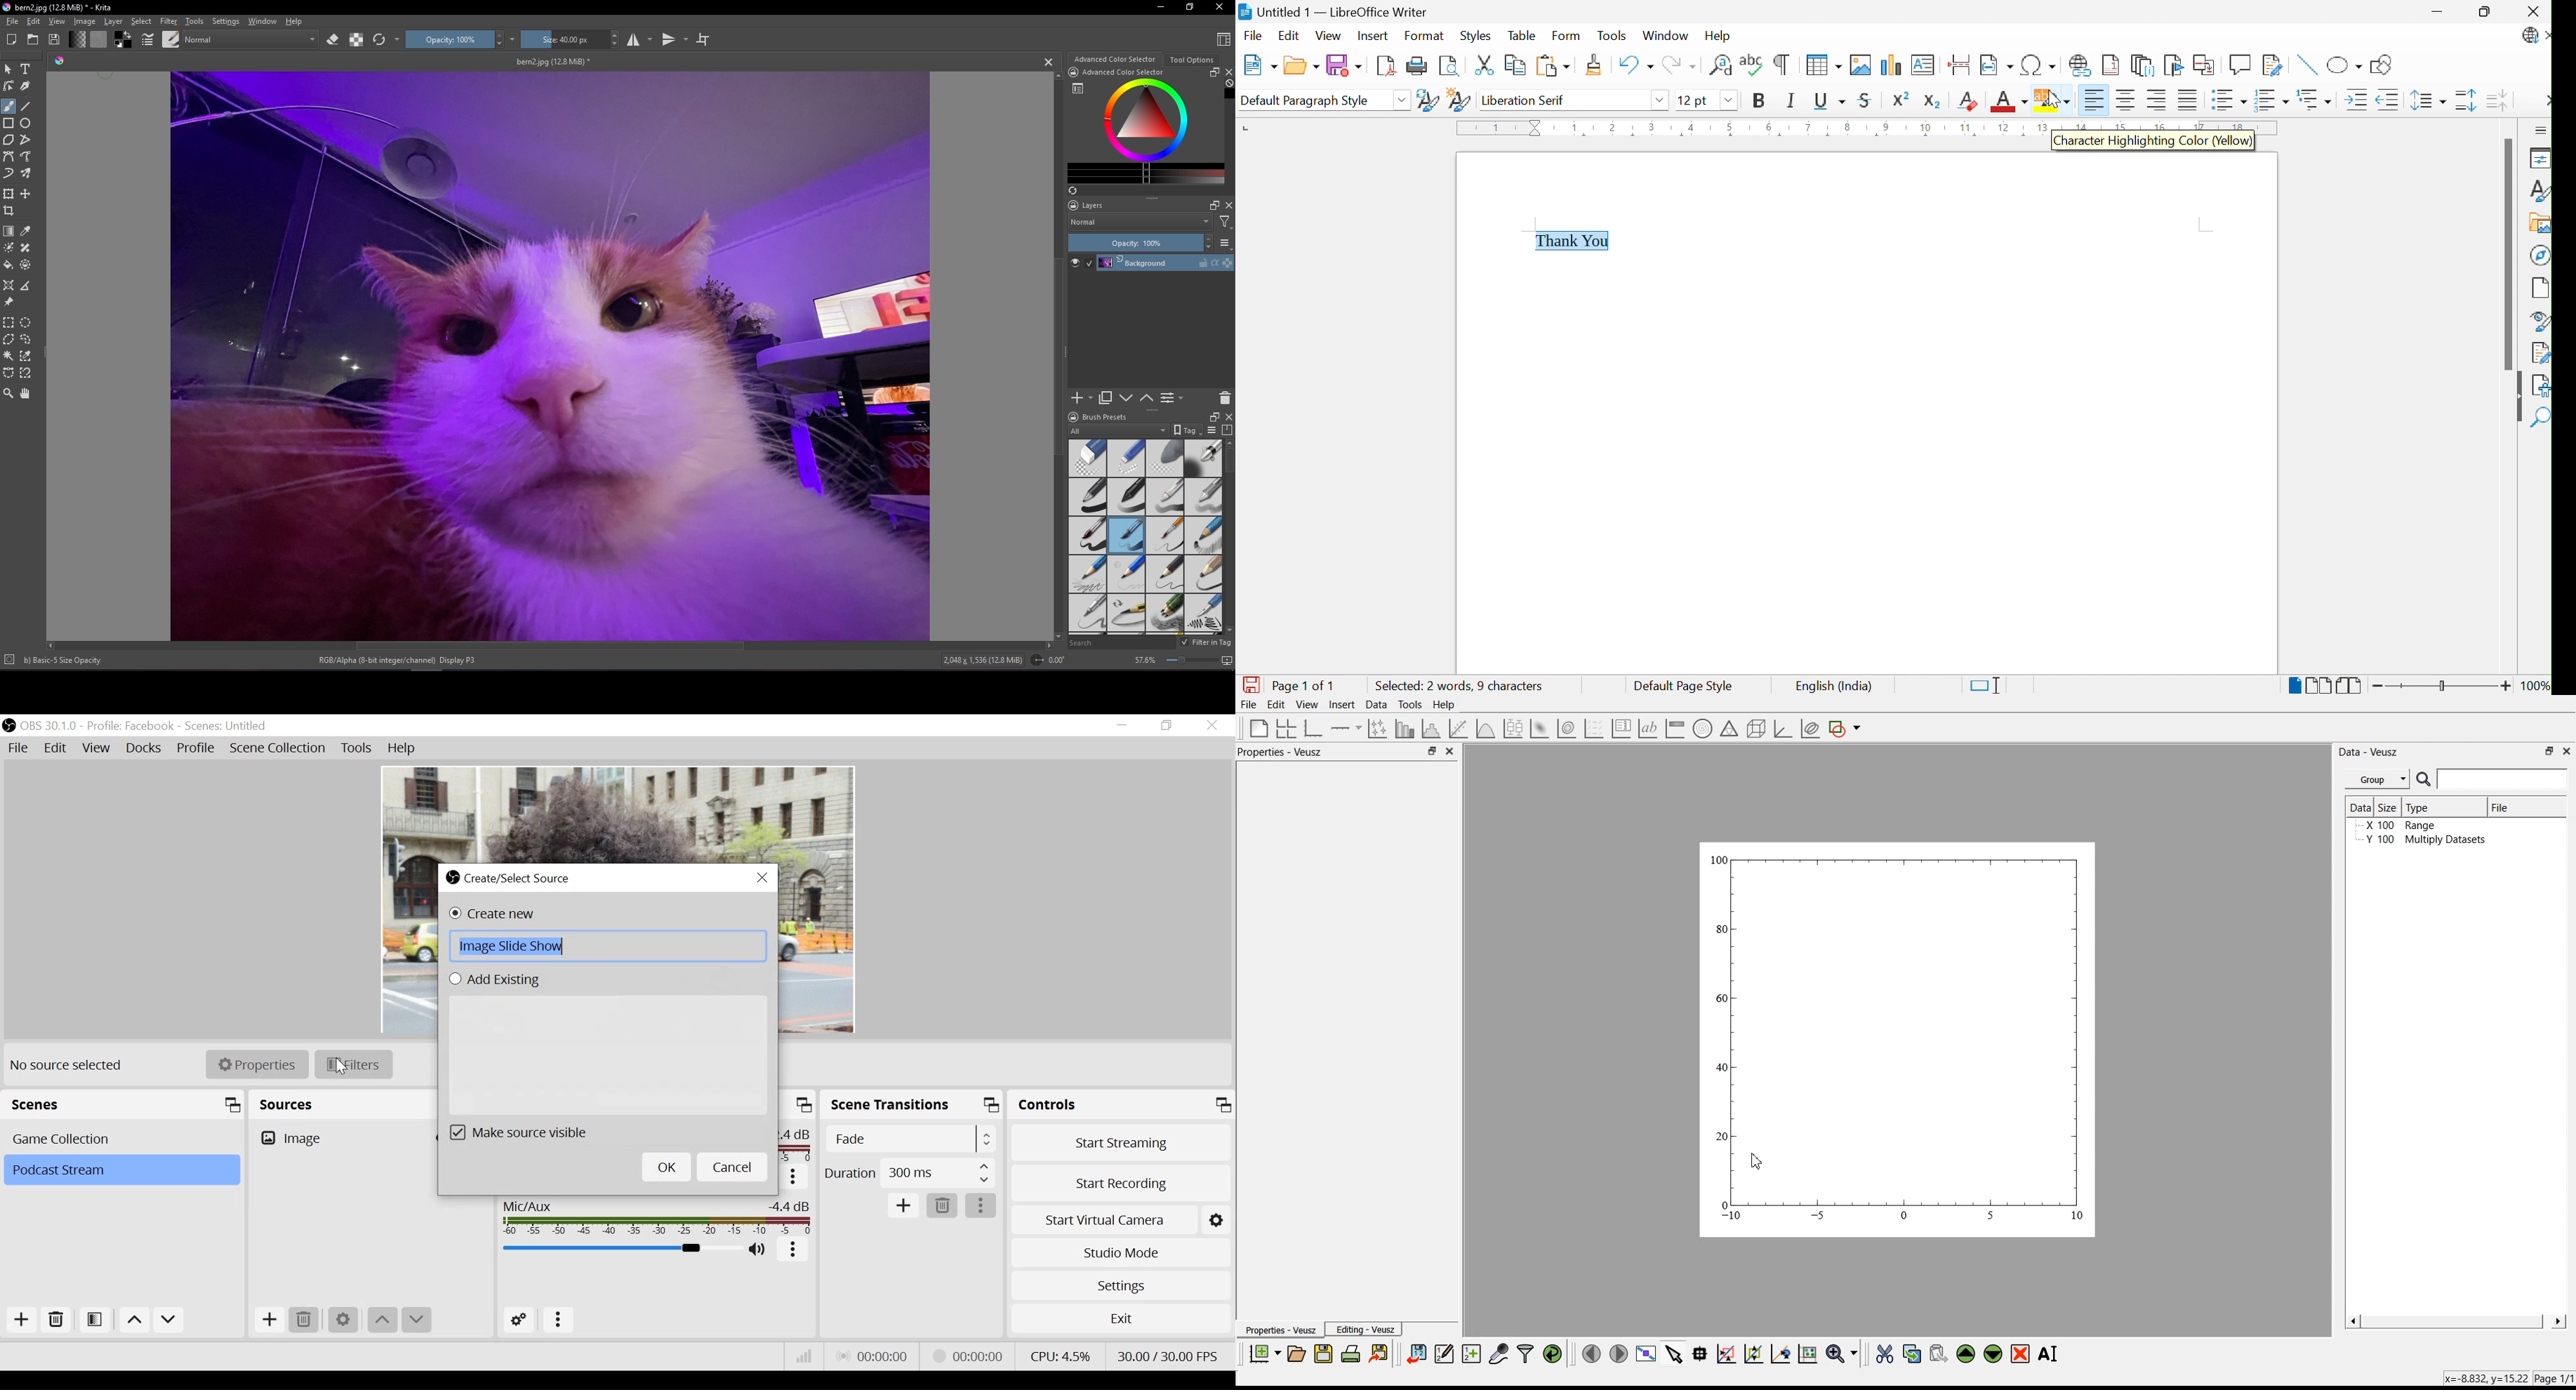  What do you see at coordinates (25, 173) in the screenshot?
I see `Multibrush tool` at bounding box center [25, 173].